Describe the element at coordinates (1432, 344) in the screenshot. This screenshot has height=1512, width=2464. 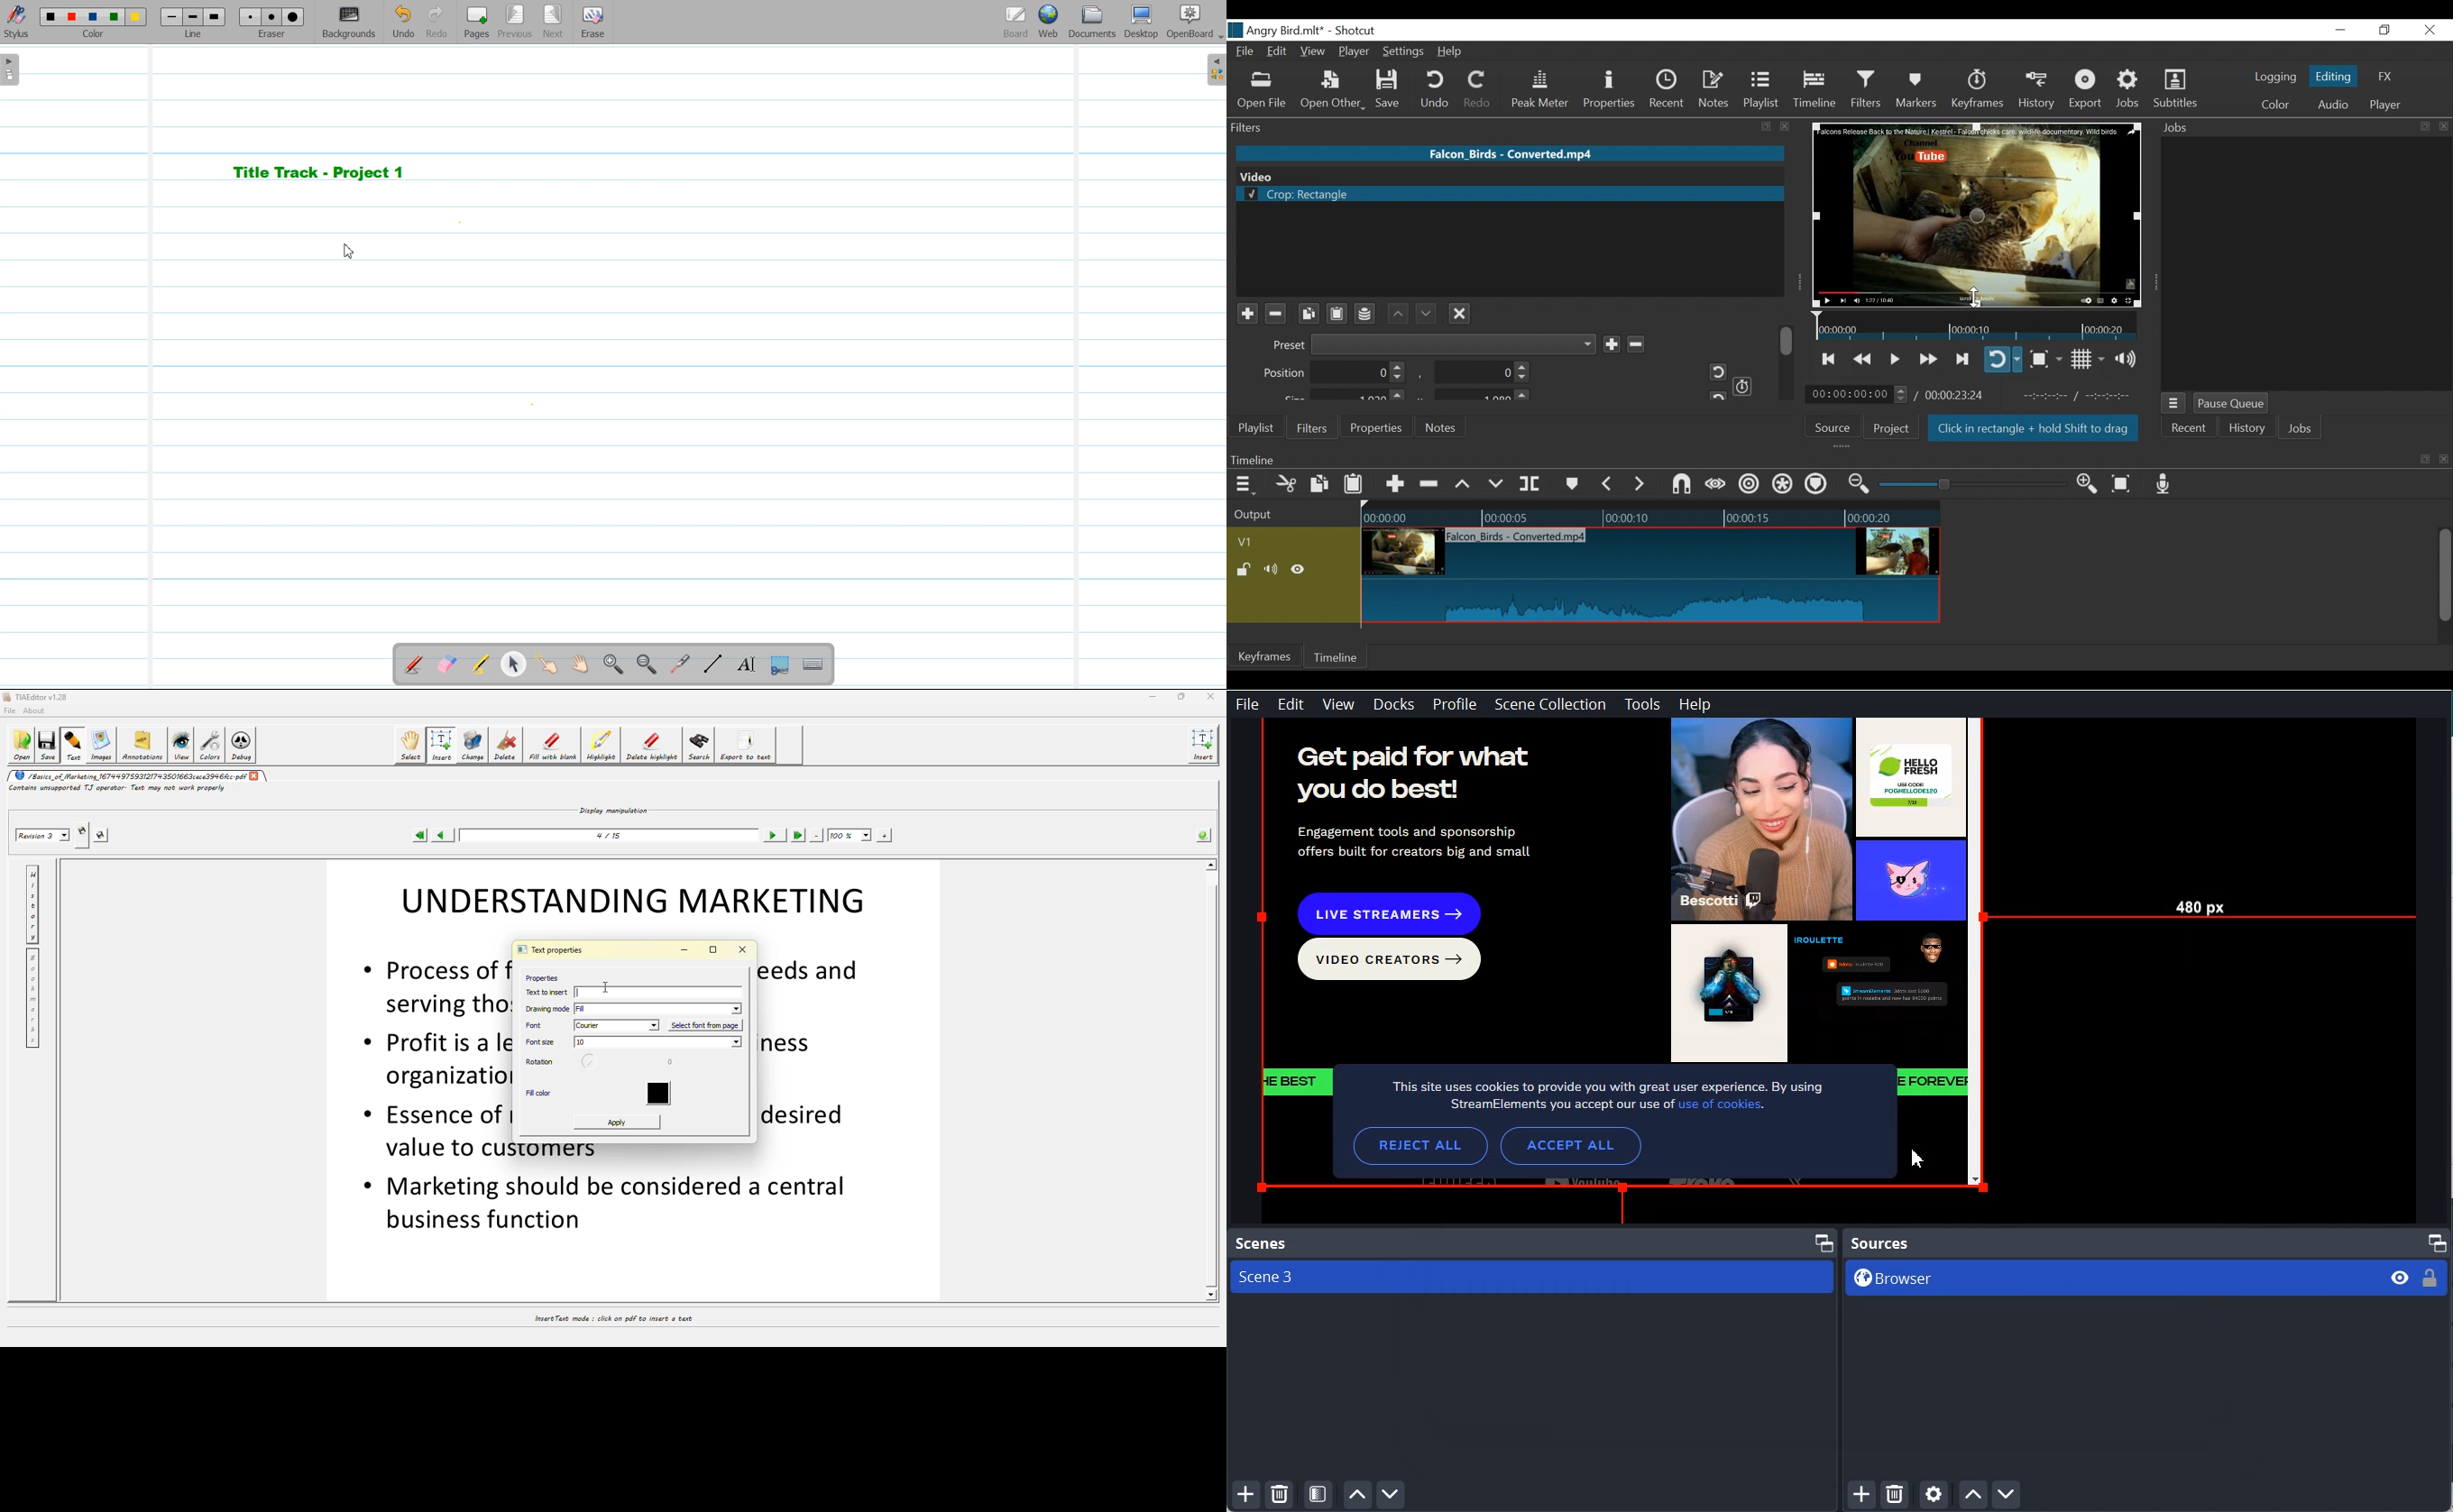
I see `Present` at that location.